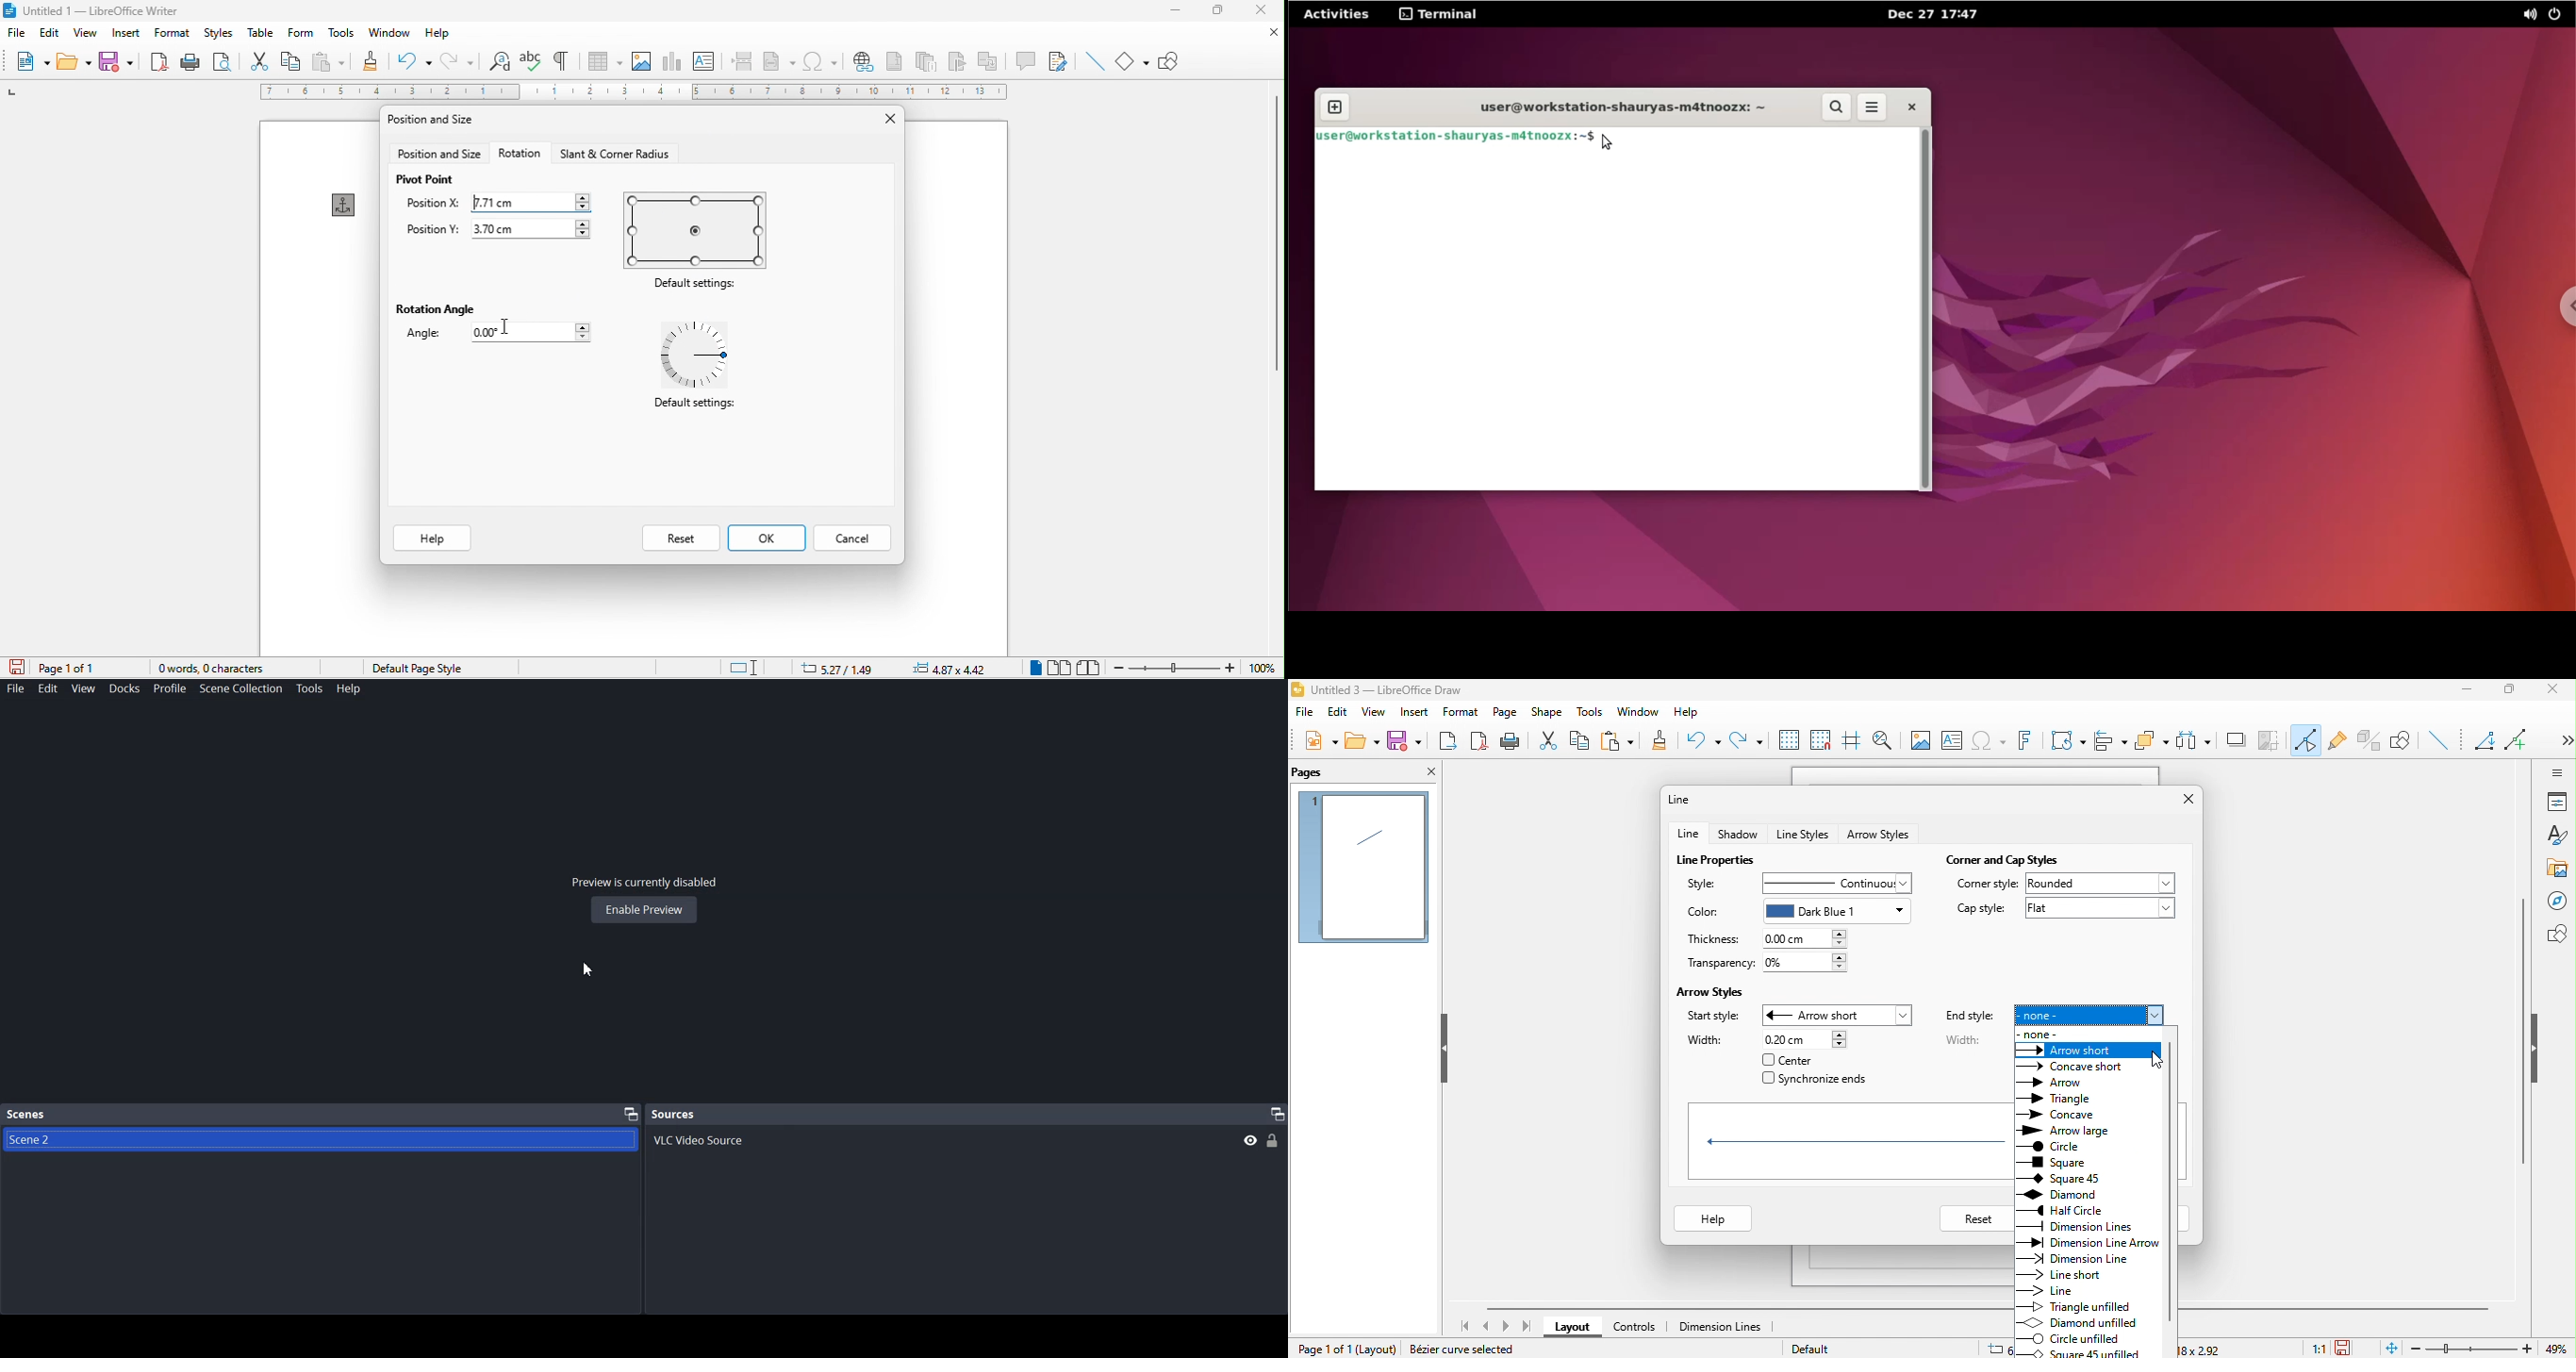  I want to click on Docks, so click(124, 689).